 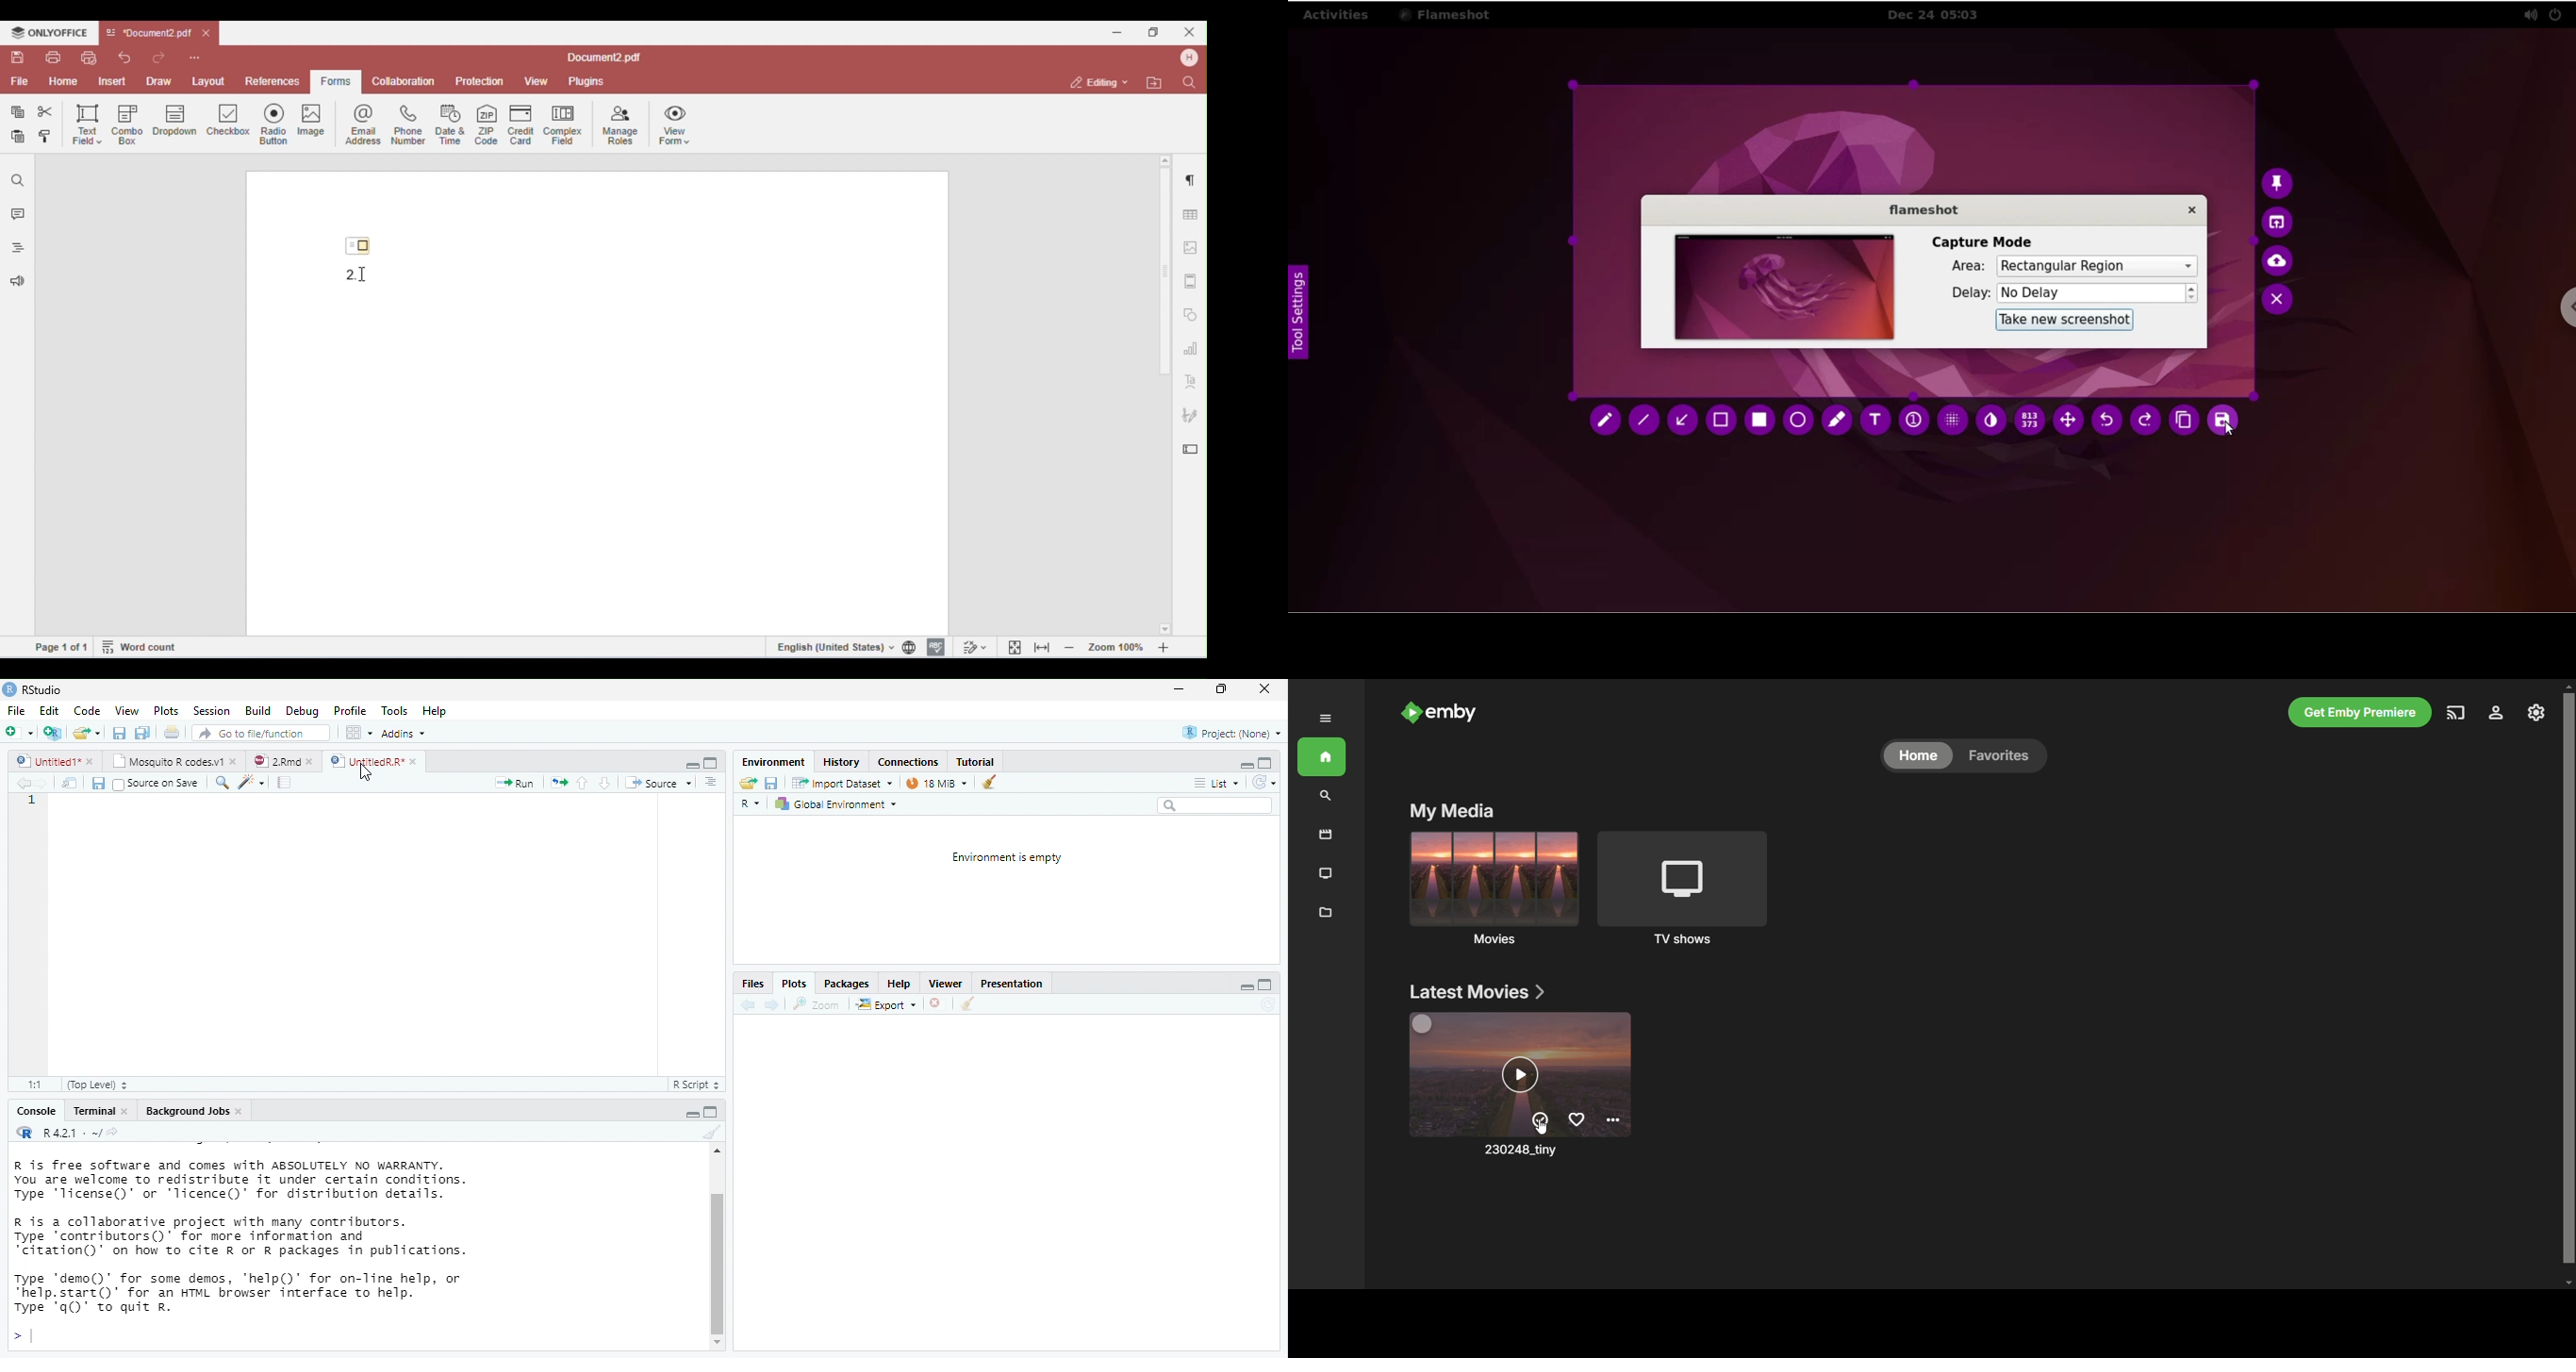 What do you see at coordinates (302, 711) in the screenshot?
I see `Debug` at bounding box center [302, 711].